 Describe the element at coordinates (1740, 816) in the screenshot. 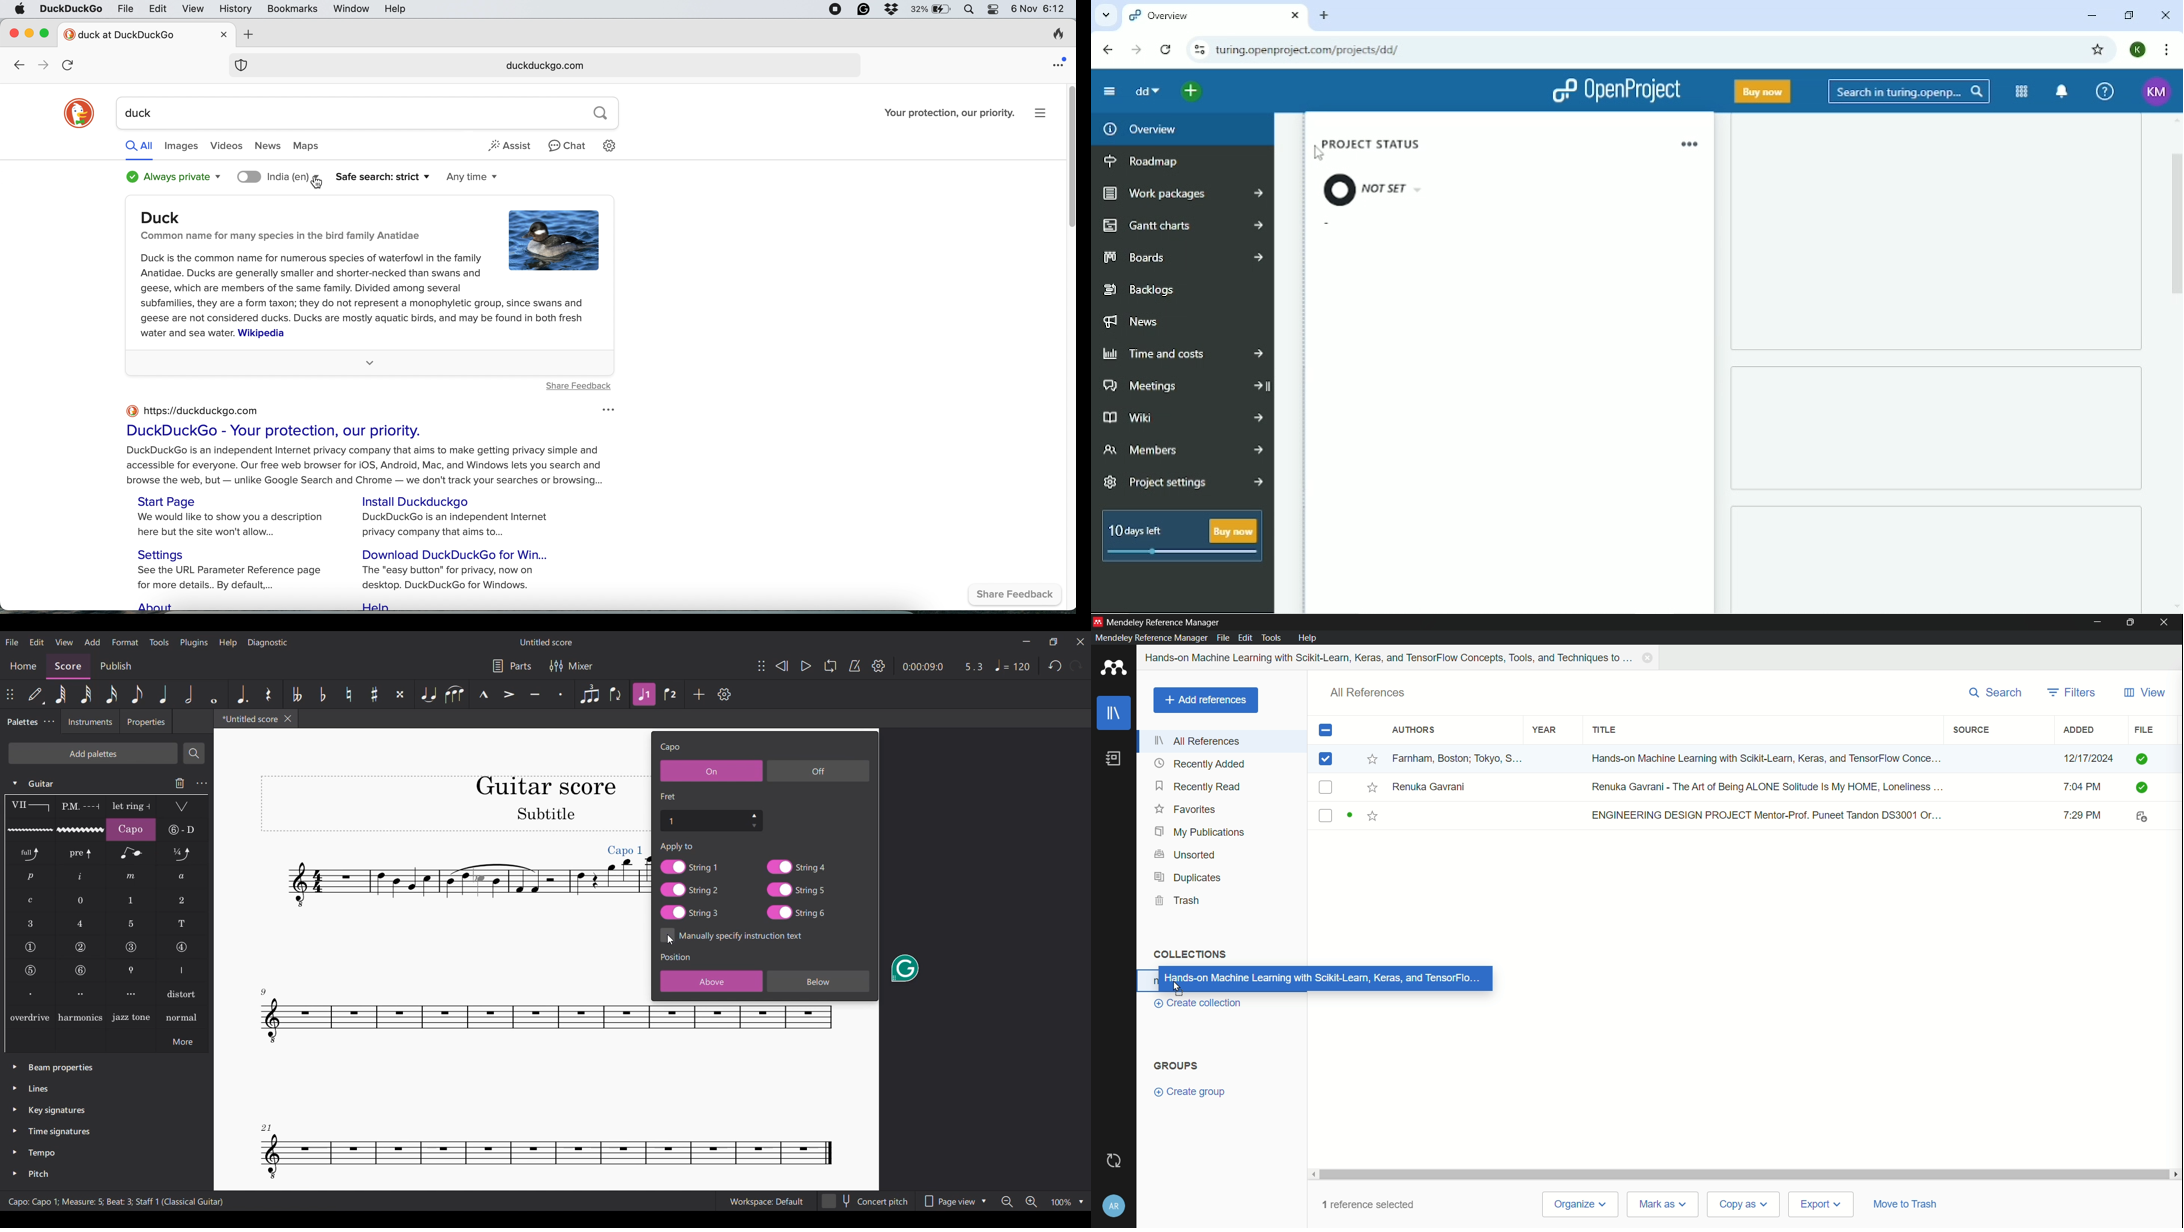

I see `book-3` at that location.